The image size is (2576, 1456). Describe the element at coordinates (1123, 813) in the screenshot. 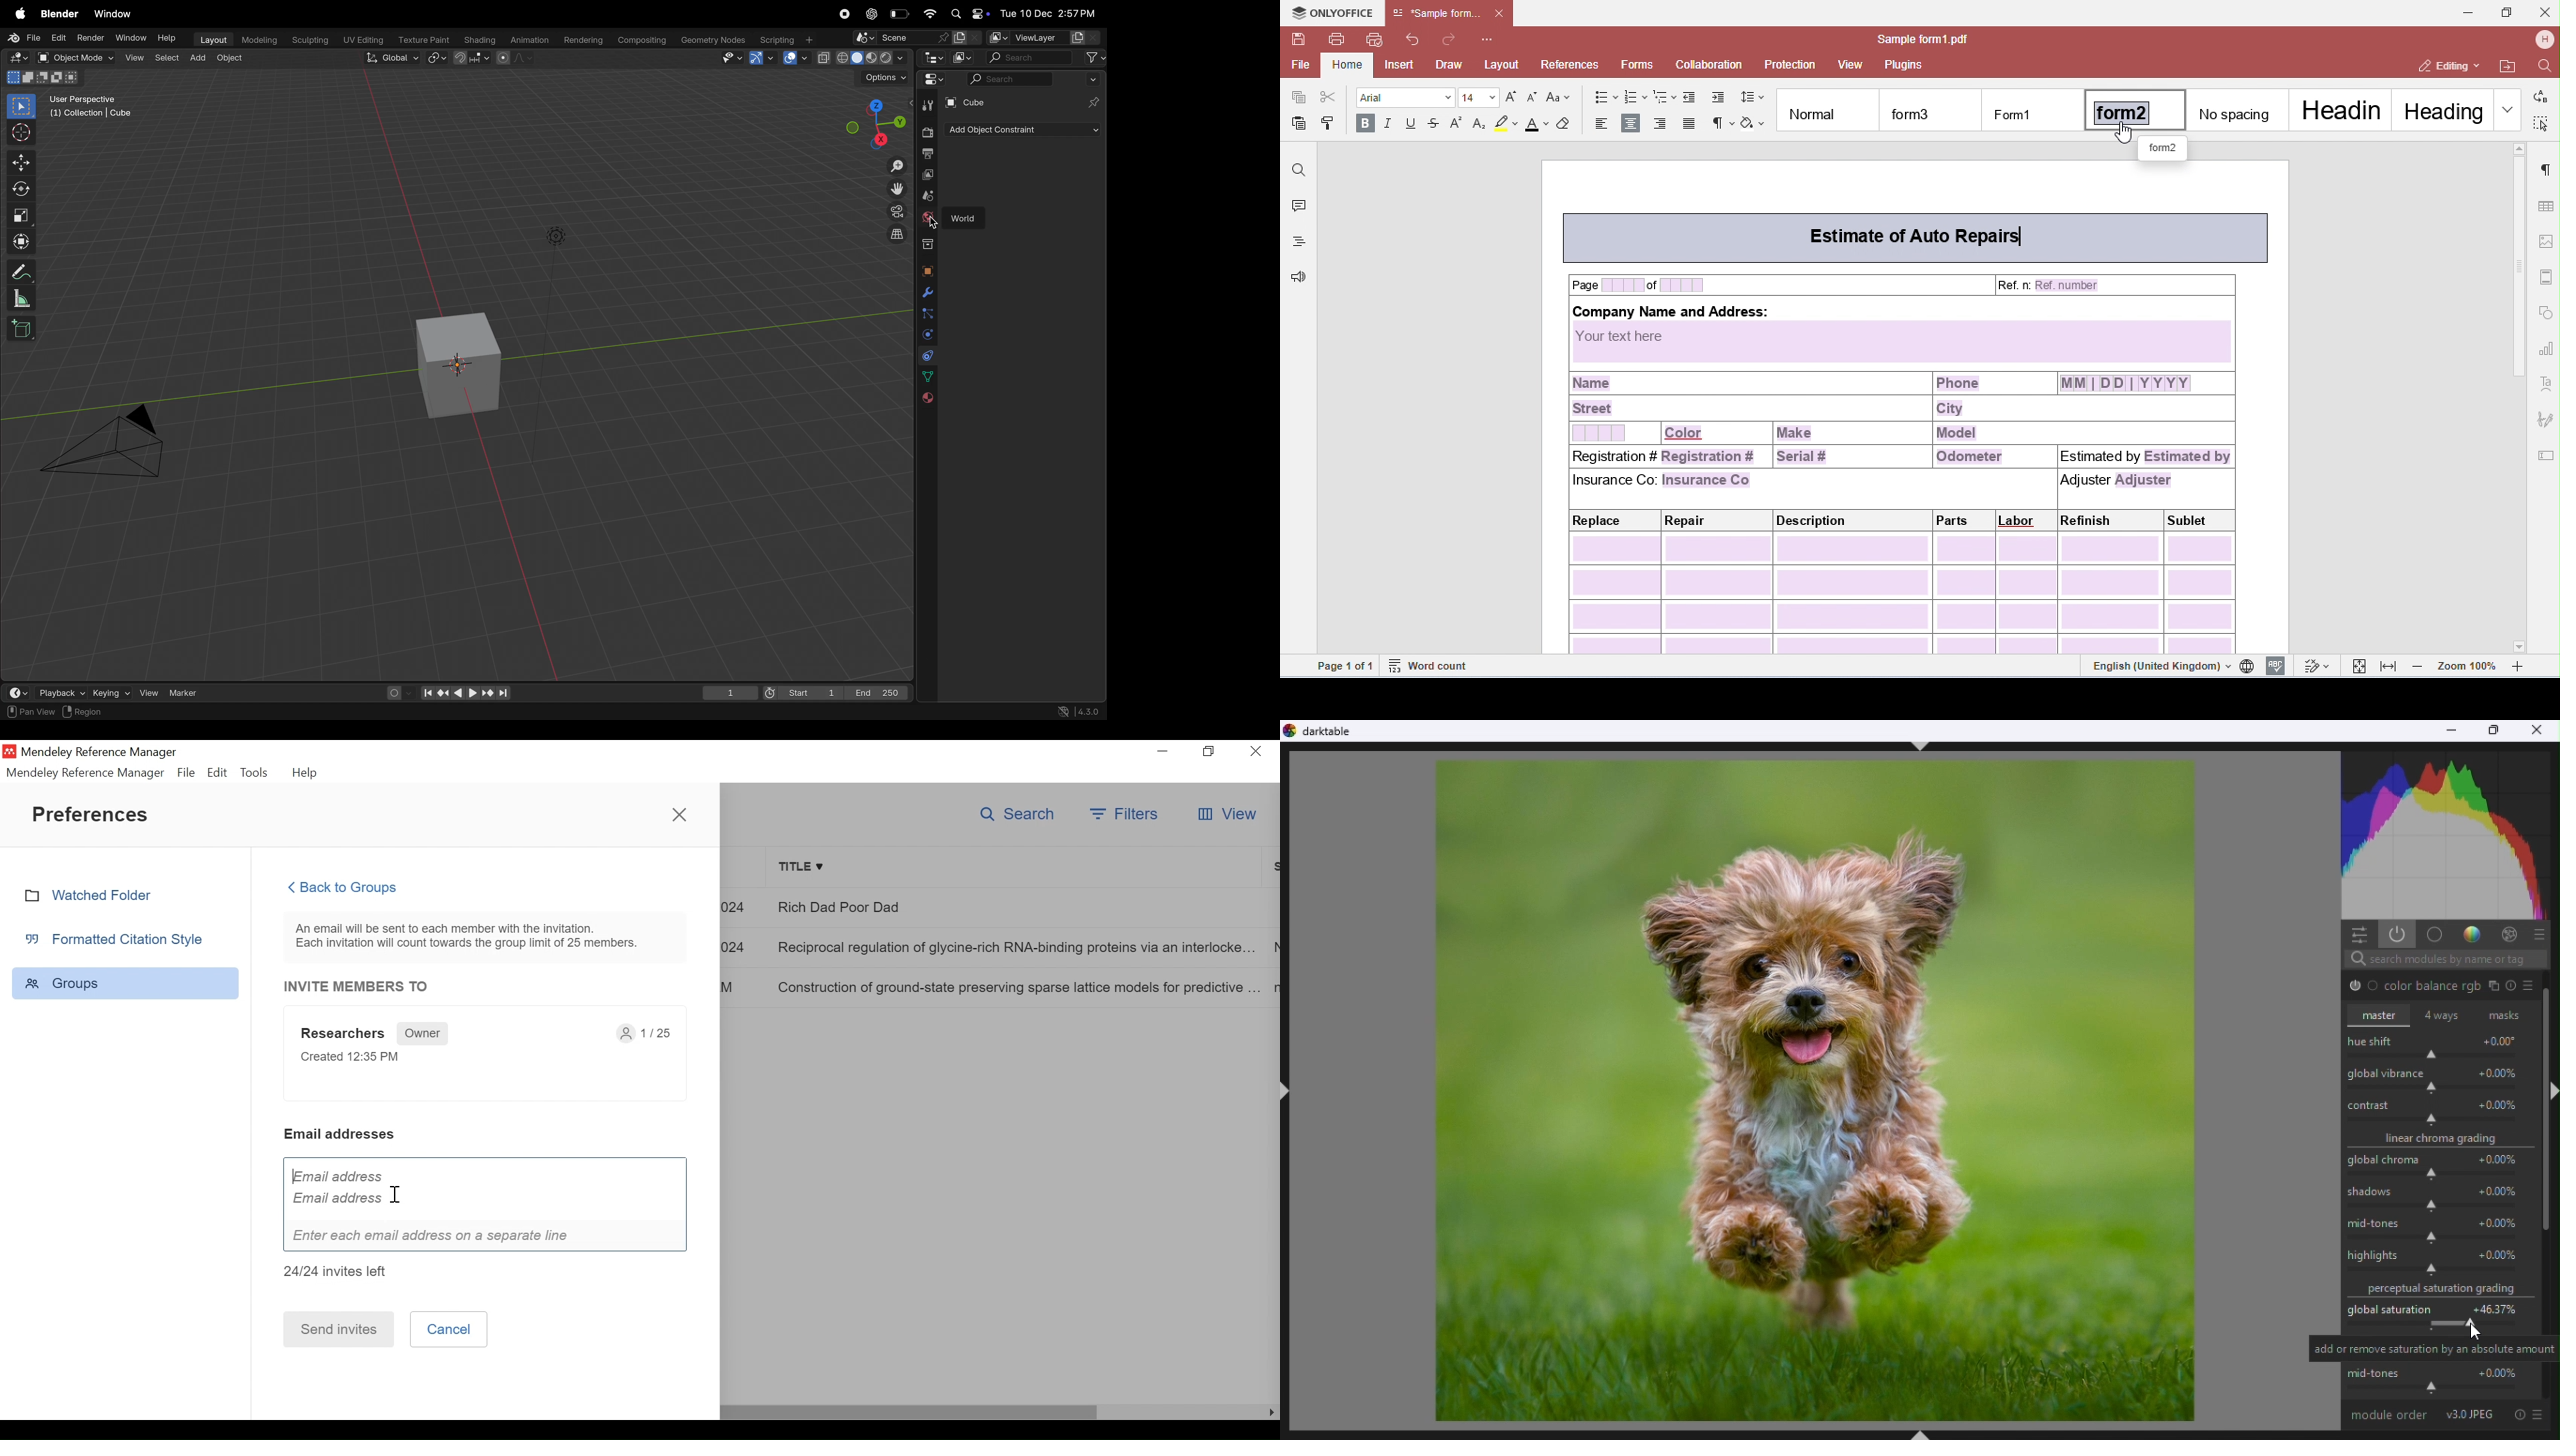

I see `Filters` at that location.